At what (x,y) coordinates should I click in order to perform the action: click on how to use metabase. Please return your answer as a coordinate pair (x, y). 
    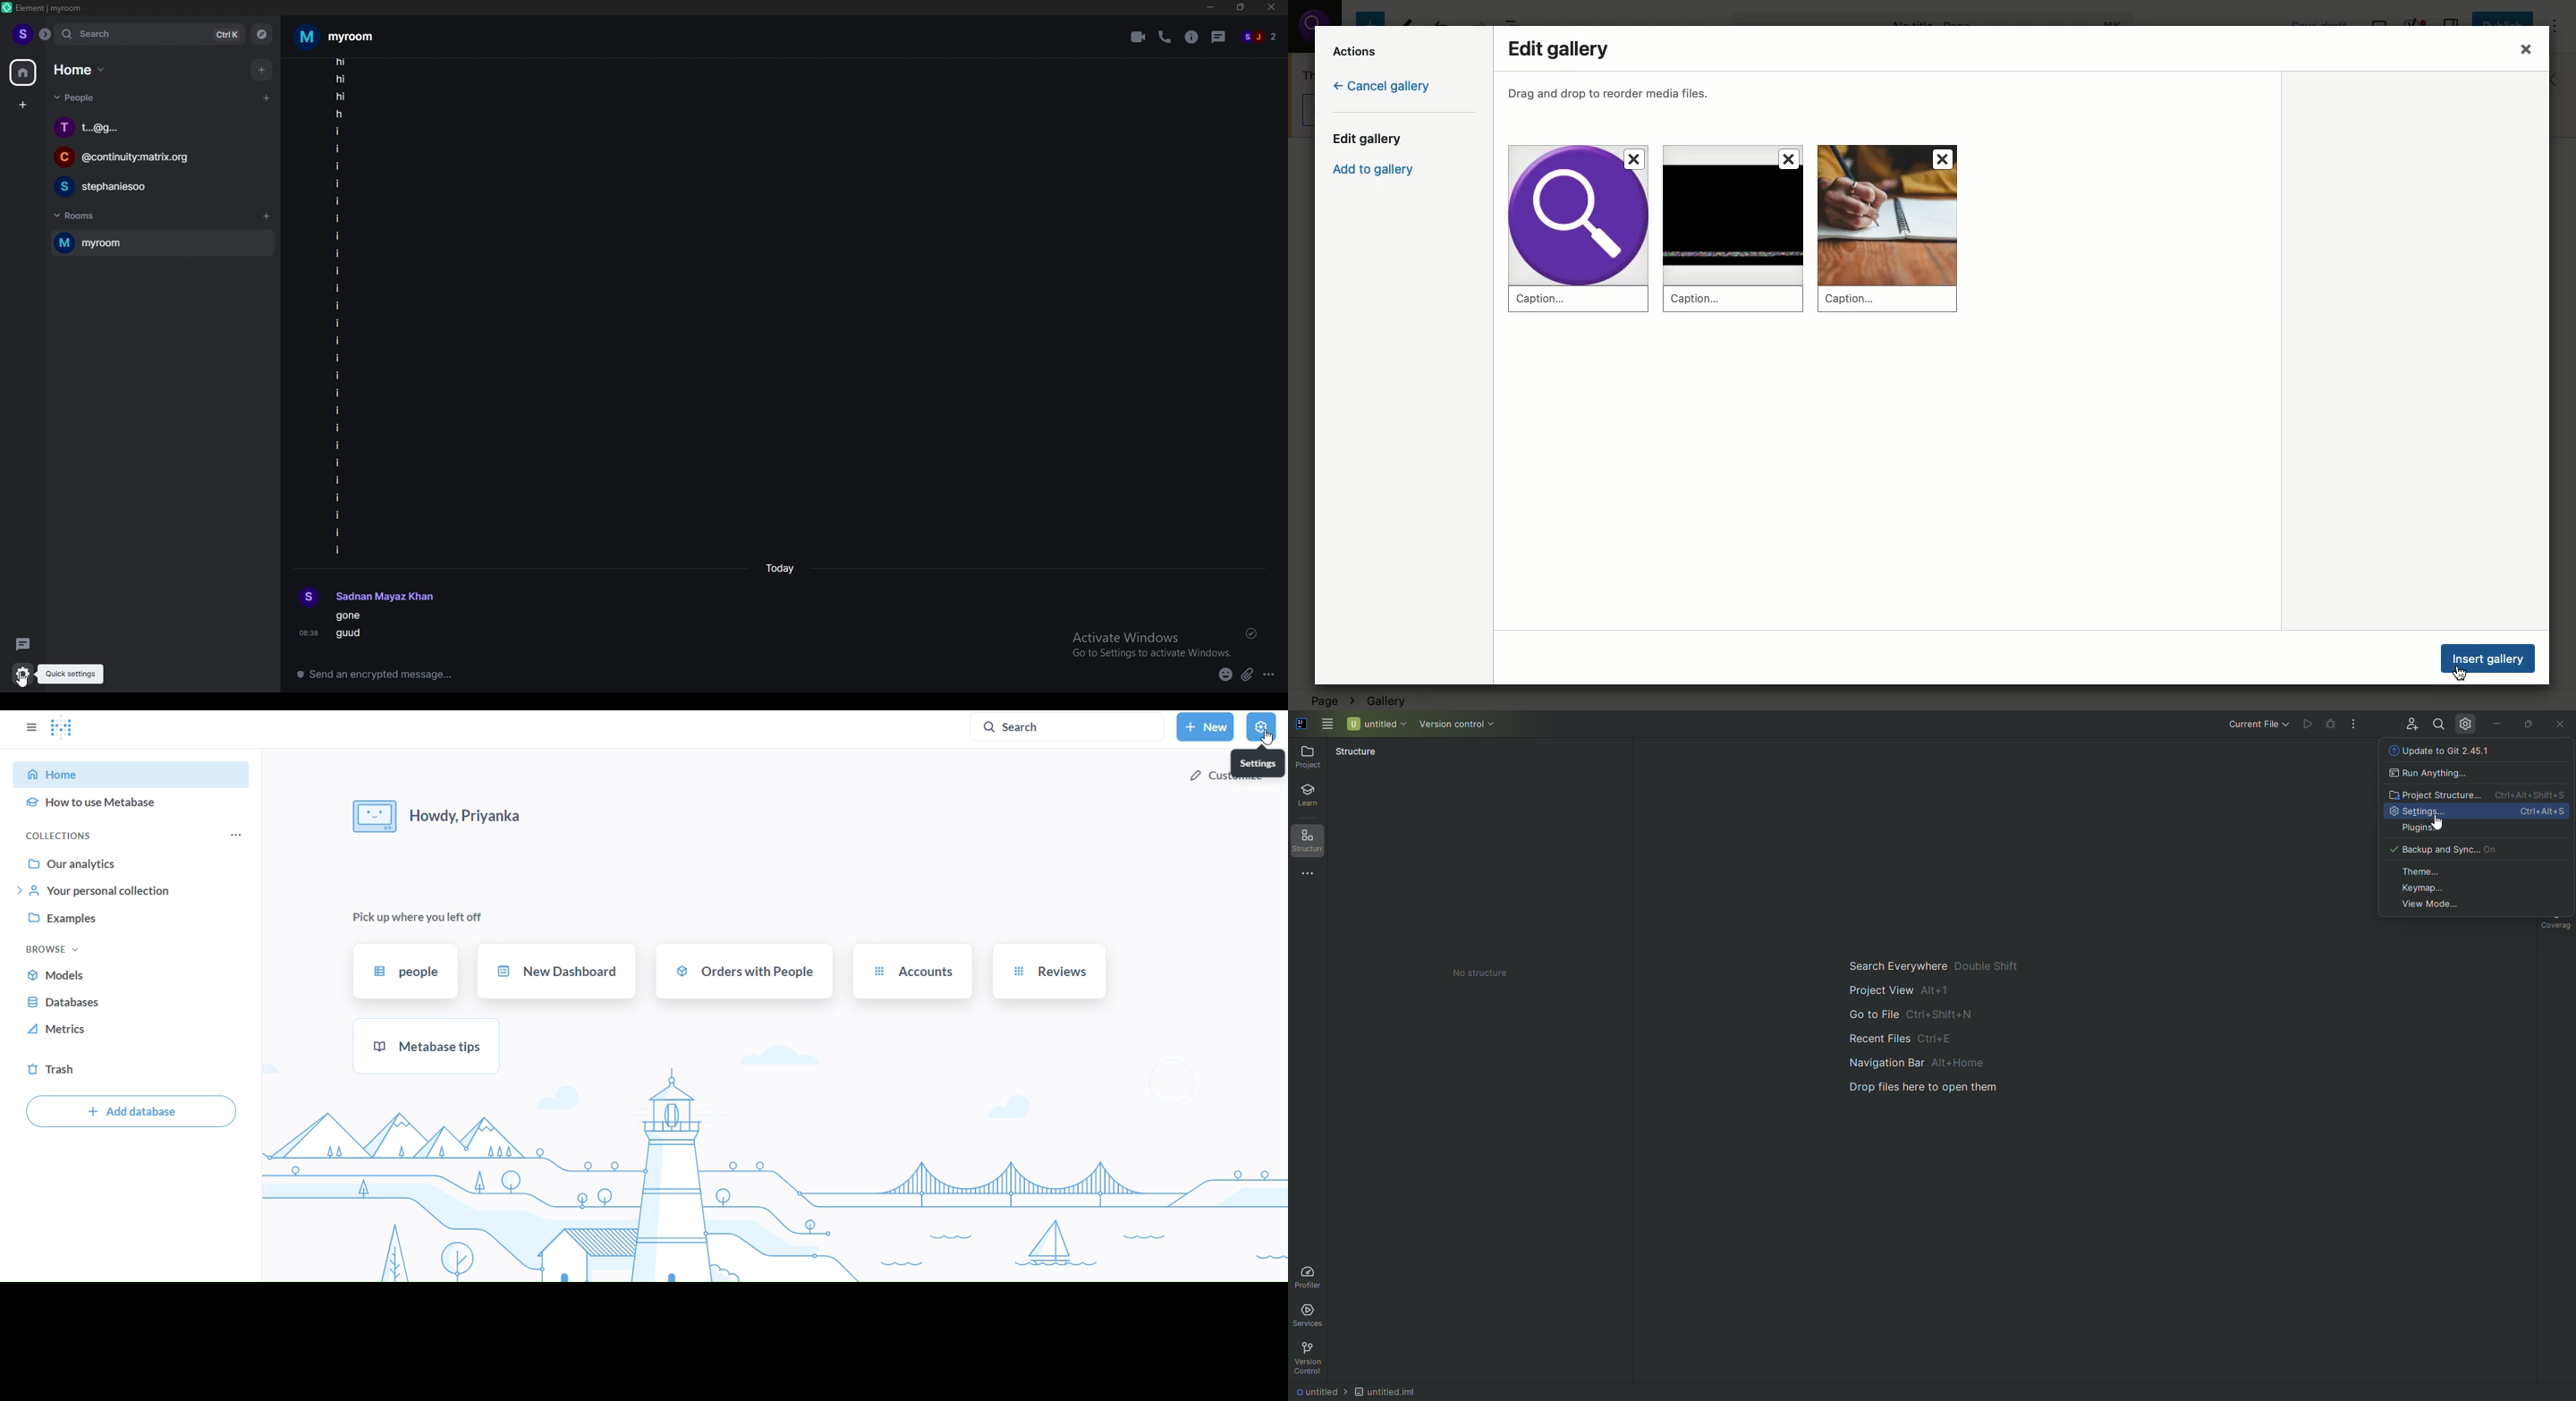
    Looking at the image, I should click on (133, 803).